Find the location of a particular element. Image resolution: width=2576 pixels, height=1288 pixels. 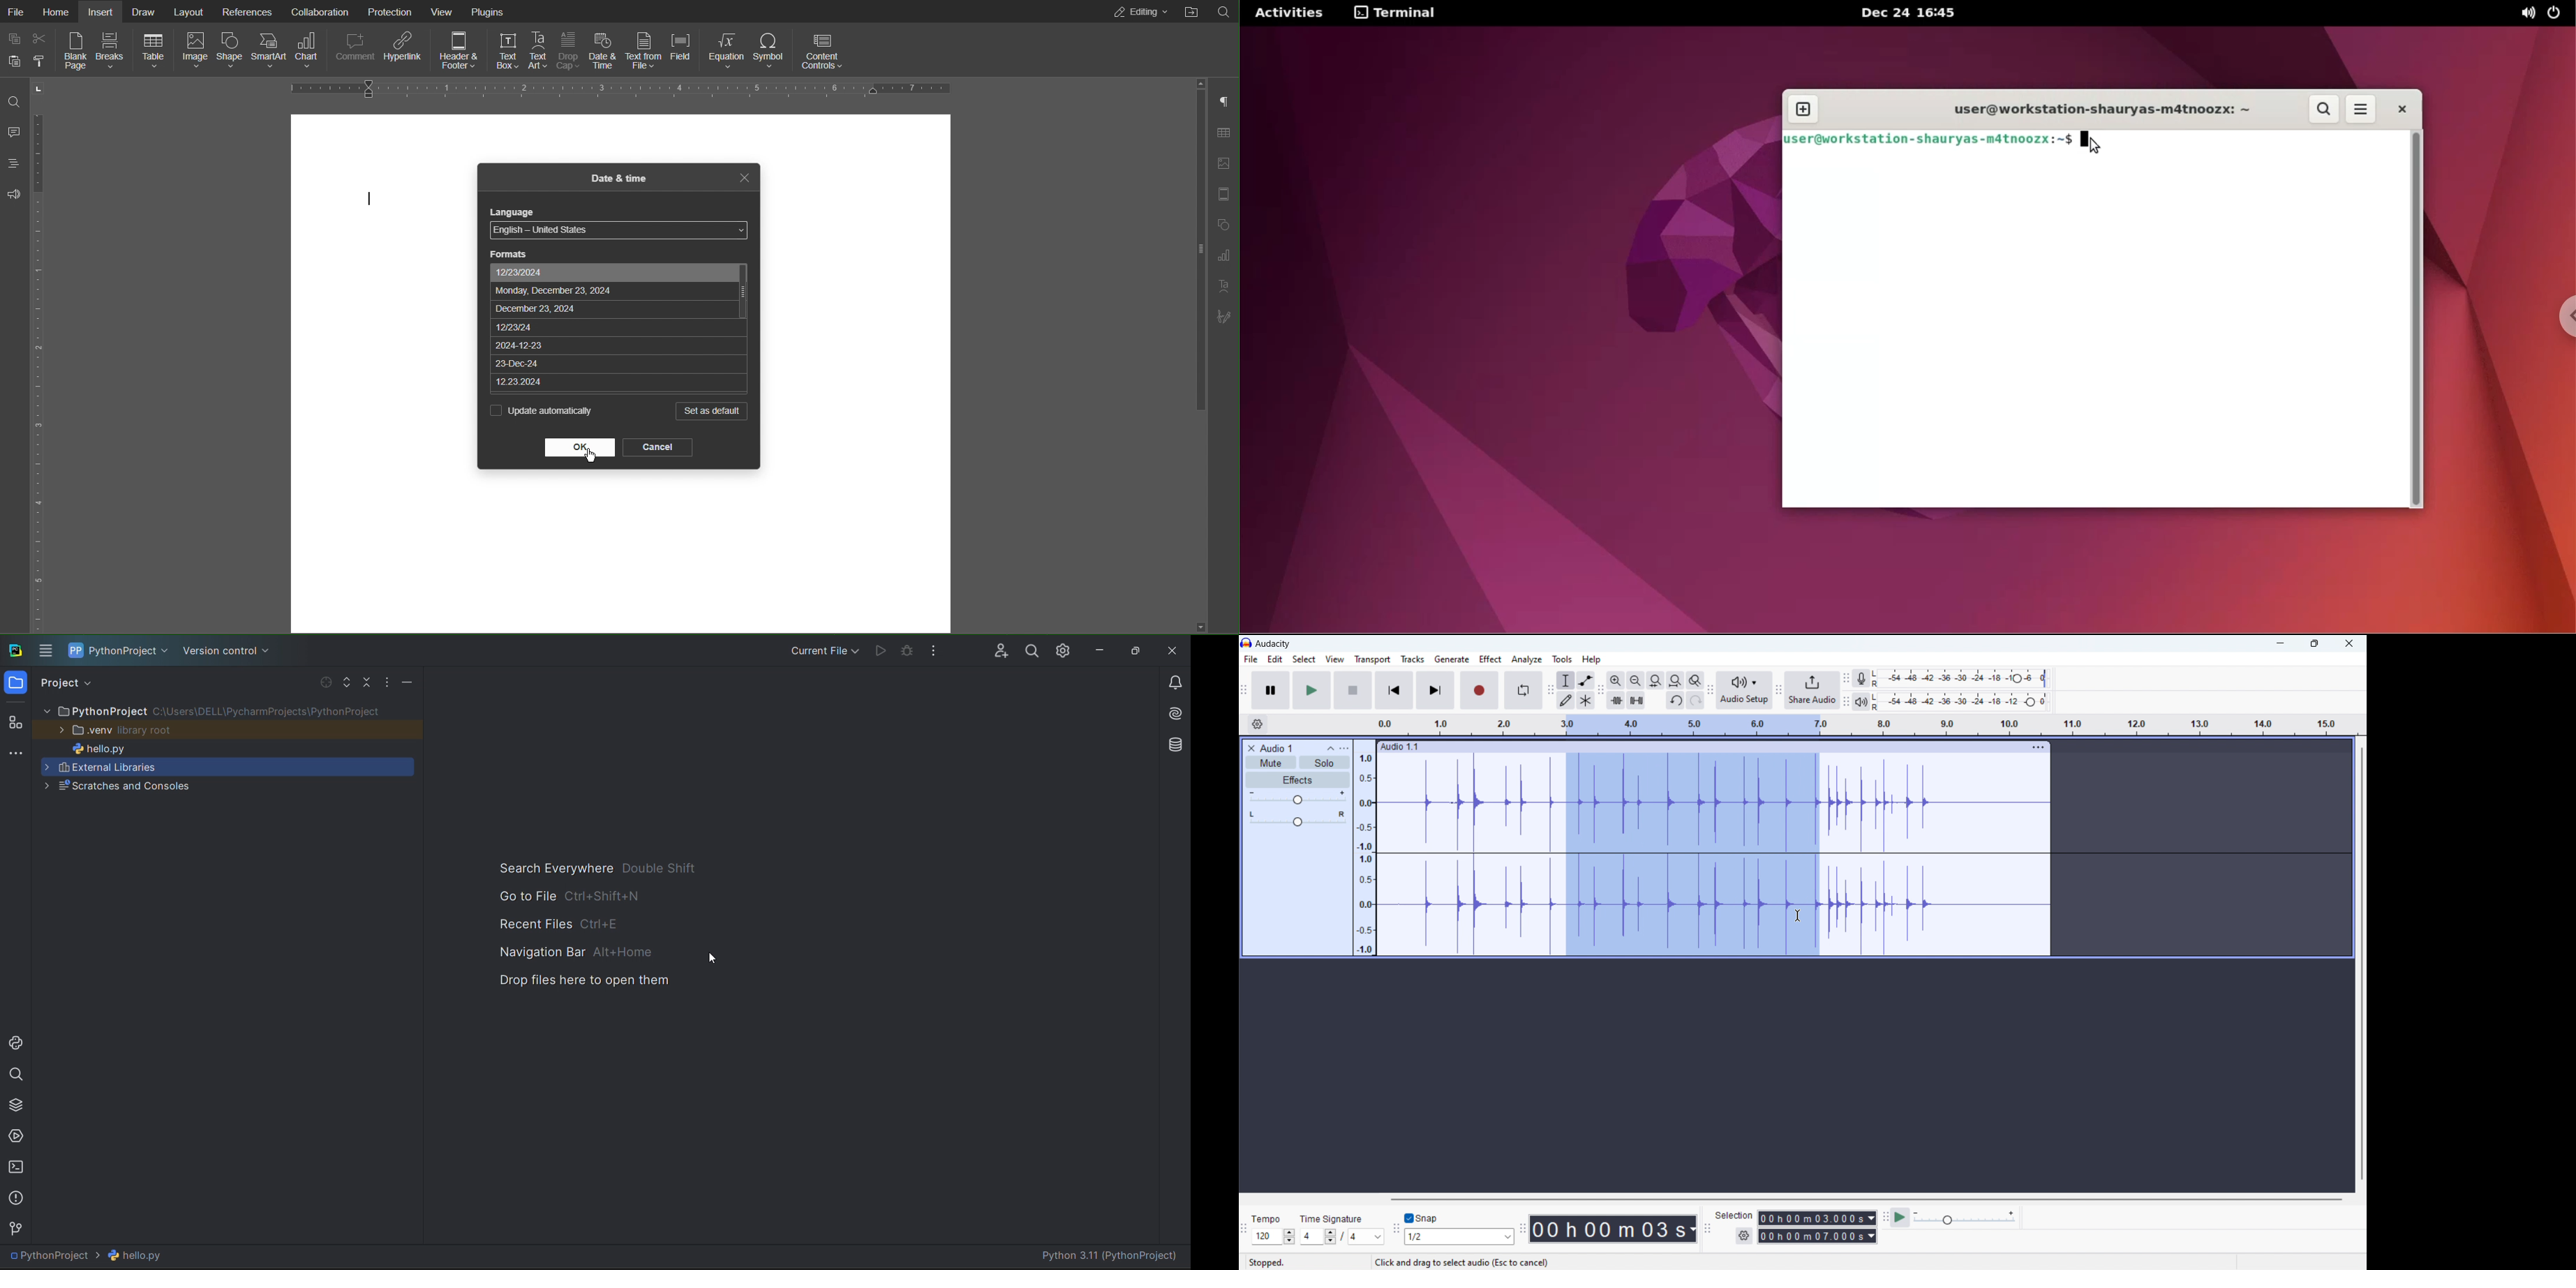

2024-12-23 is located at coordinates (617, 343).